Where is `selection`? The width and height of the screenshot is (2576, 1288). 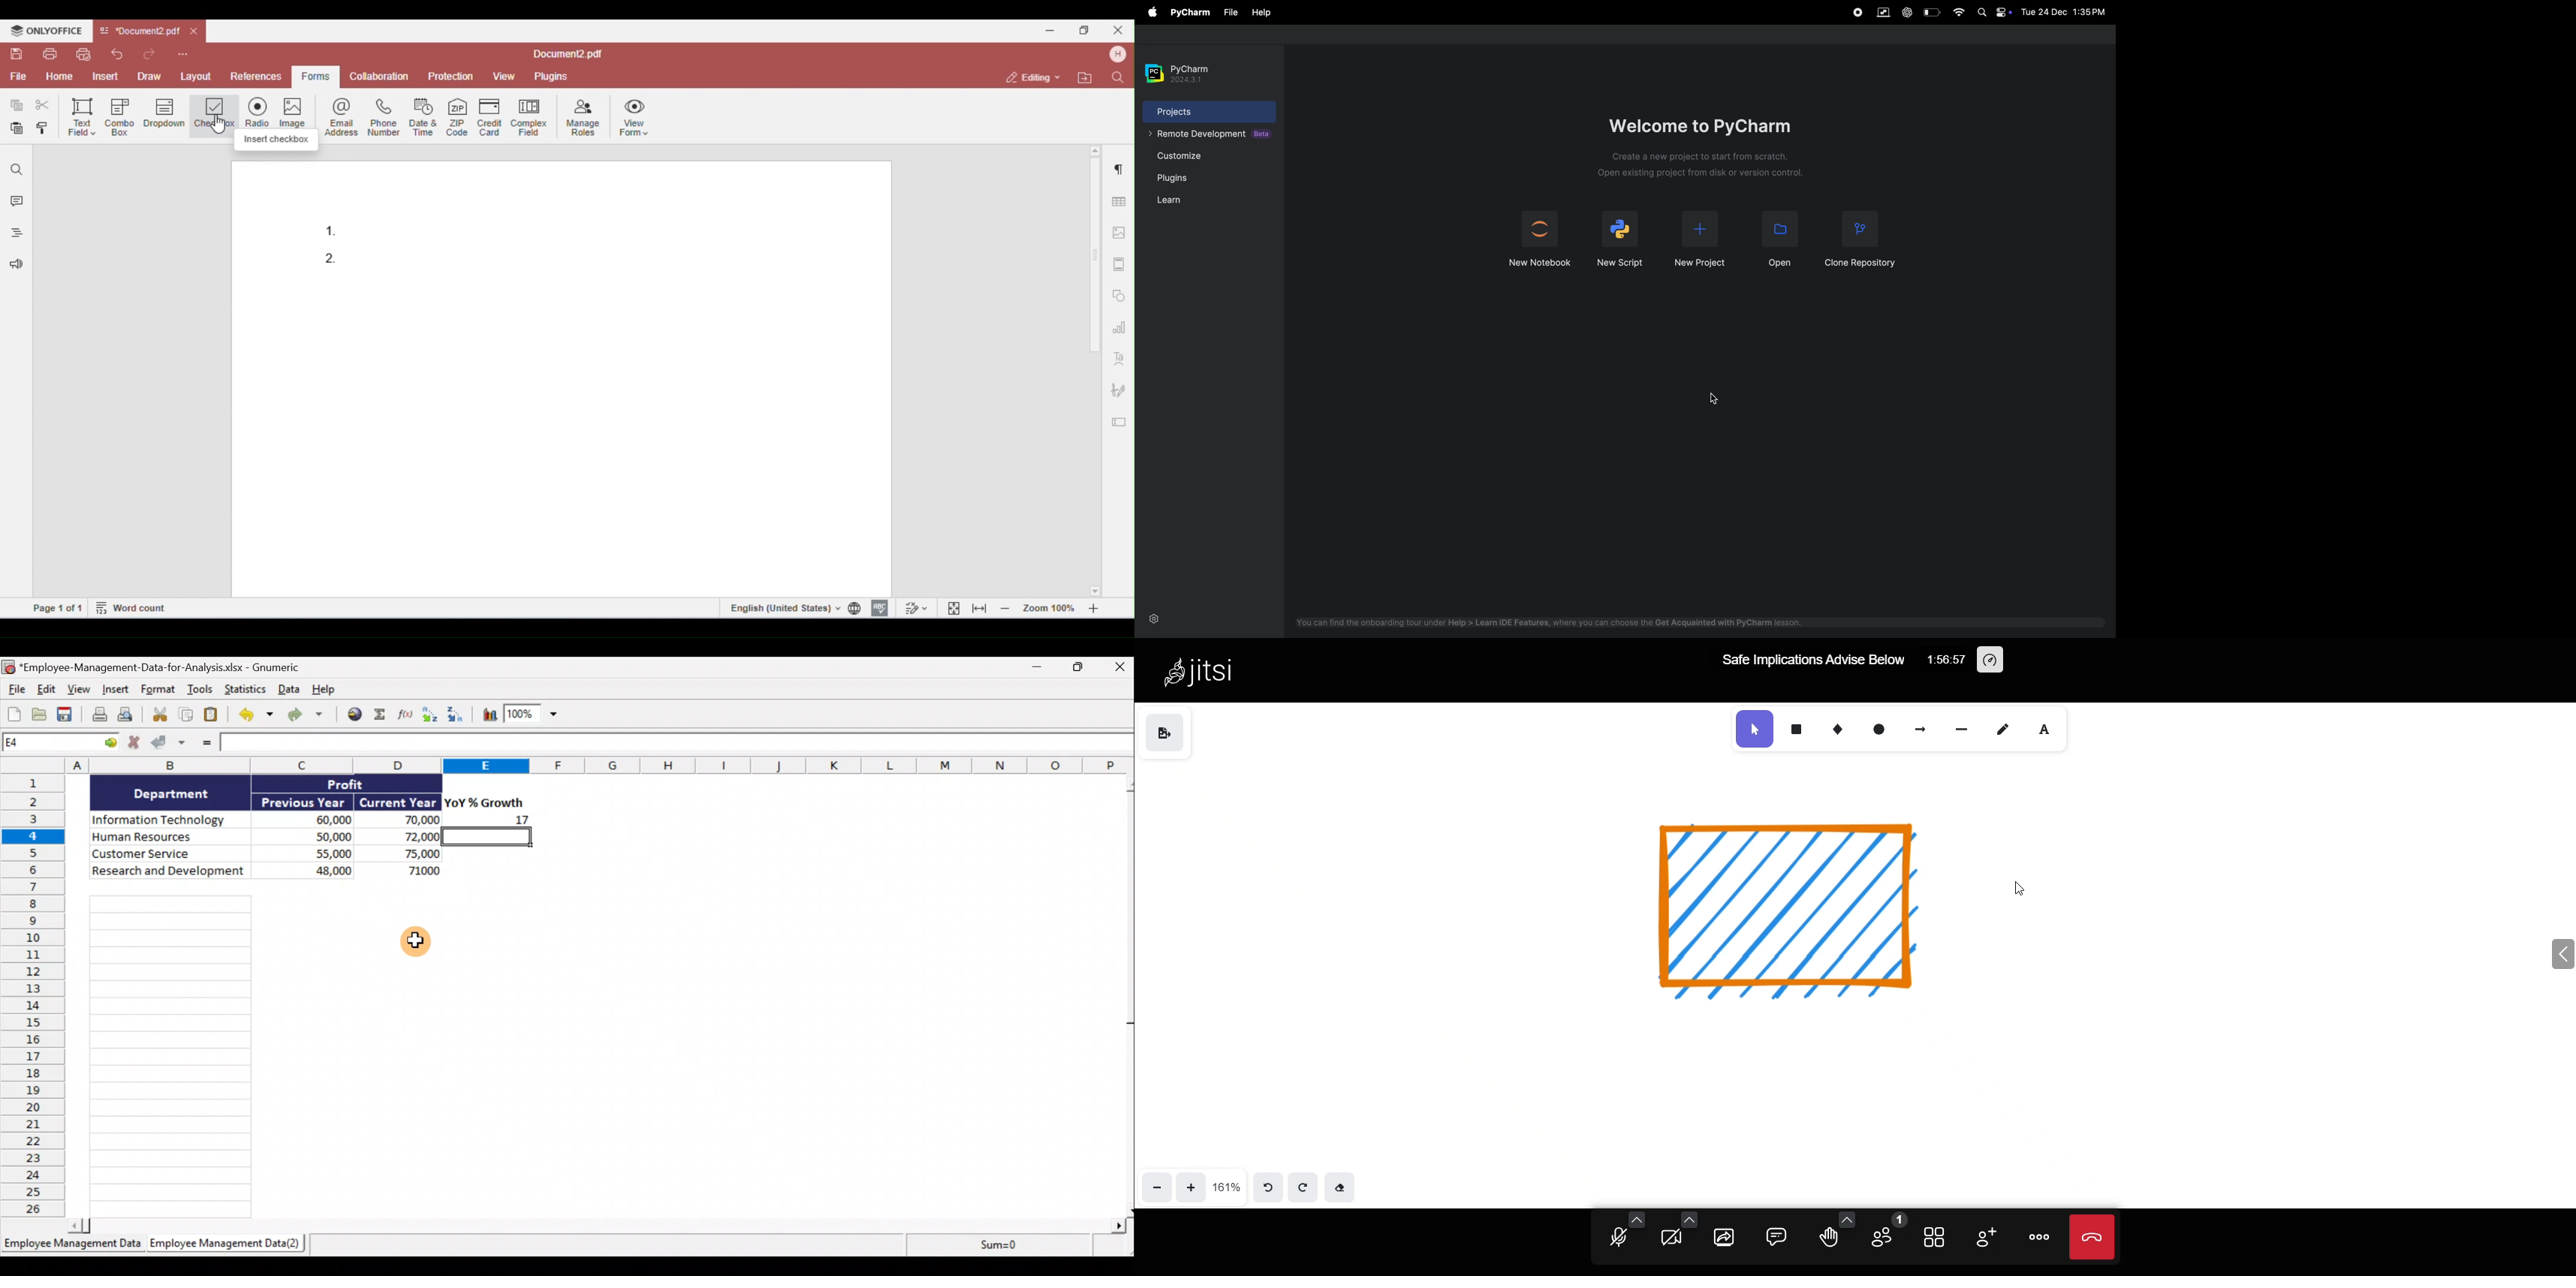
selection is located at coordinates (1756, 729).